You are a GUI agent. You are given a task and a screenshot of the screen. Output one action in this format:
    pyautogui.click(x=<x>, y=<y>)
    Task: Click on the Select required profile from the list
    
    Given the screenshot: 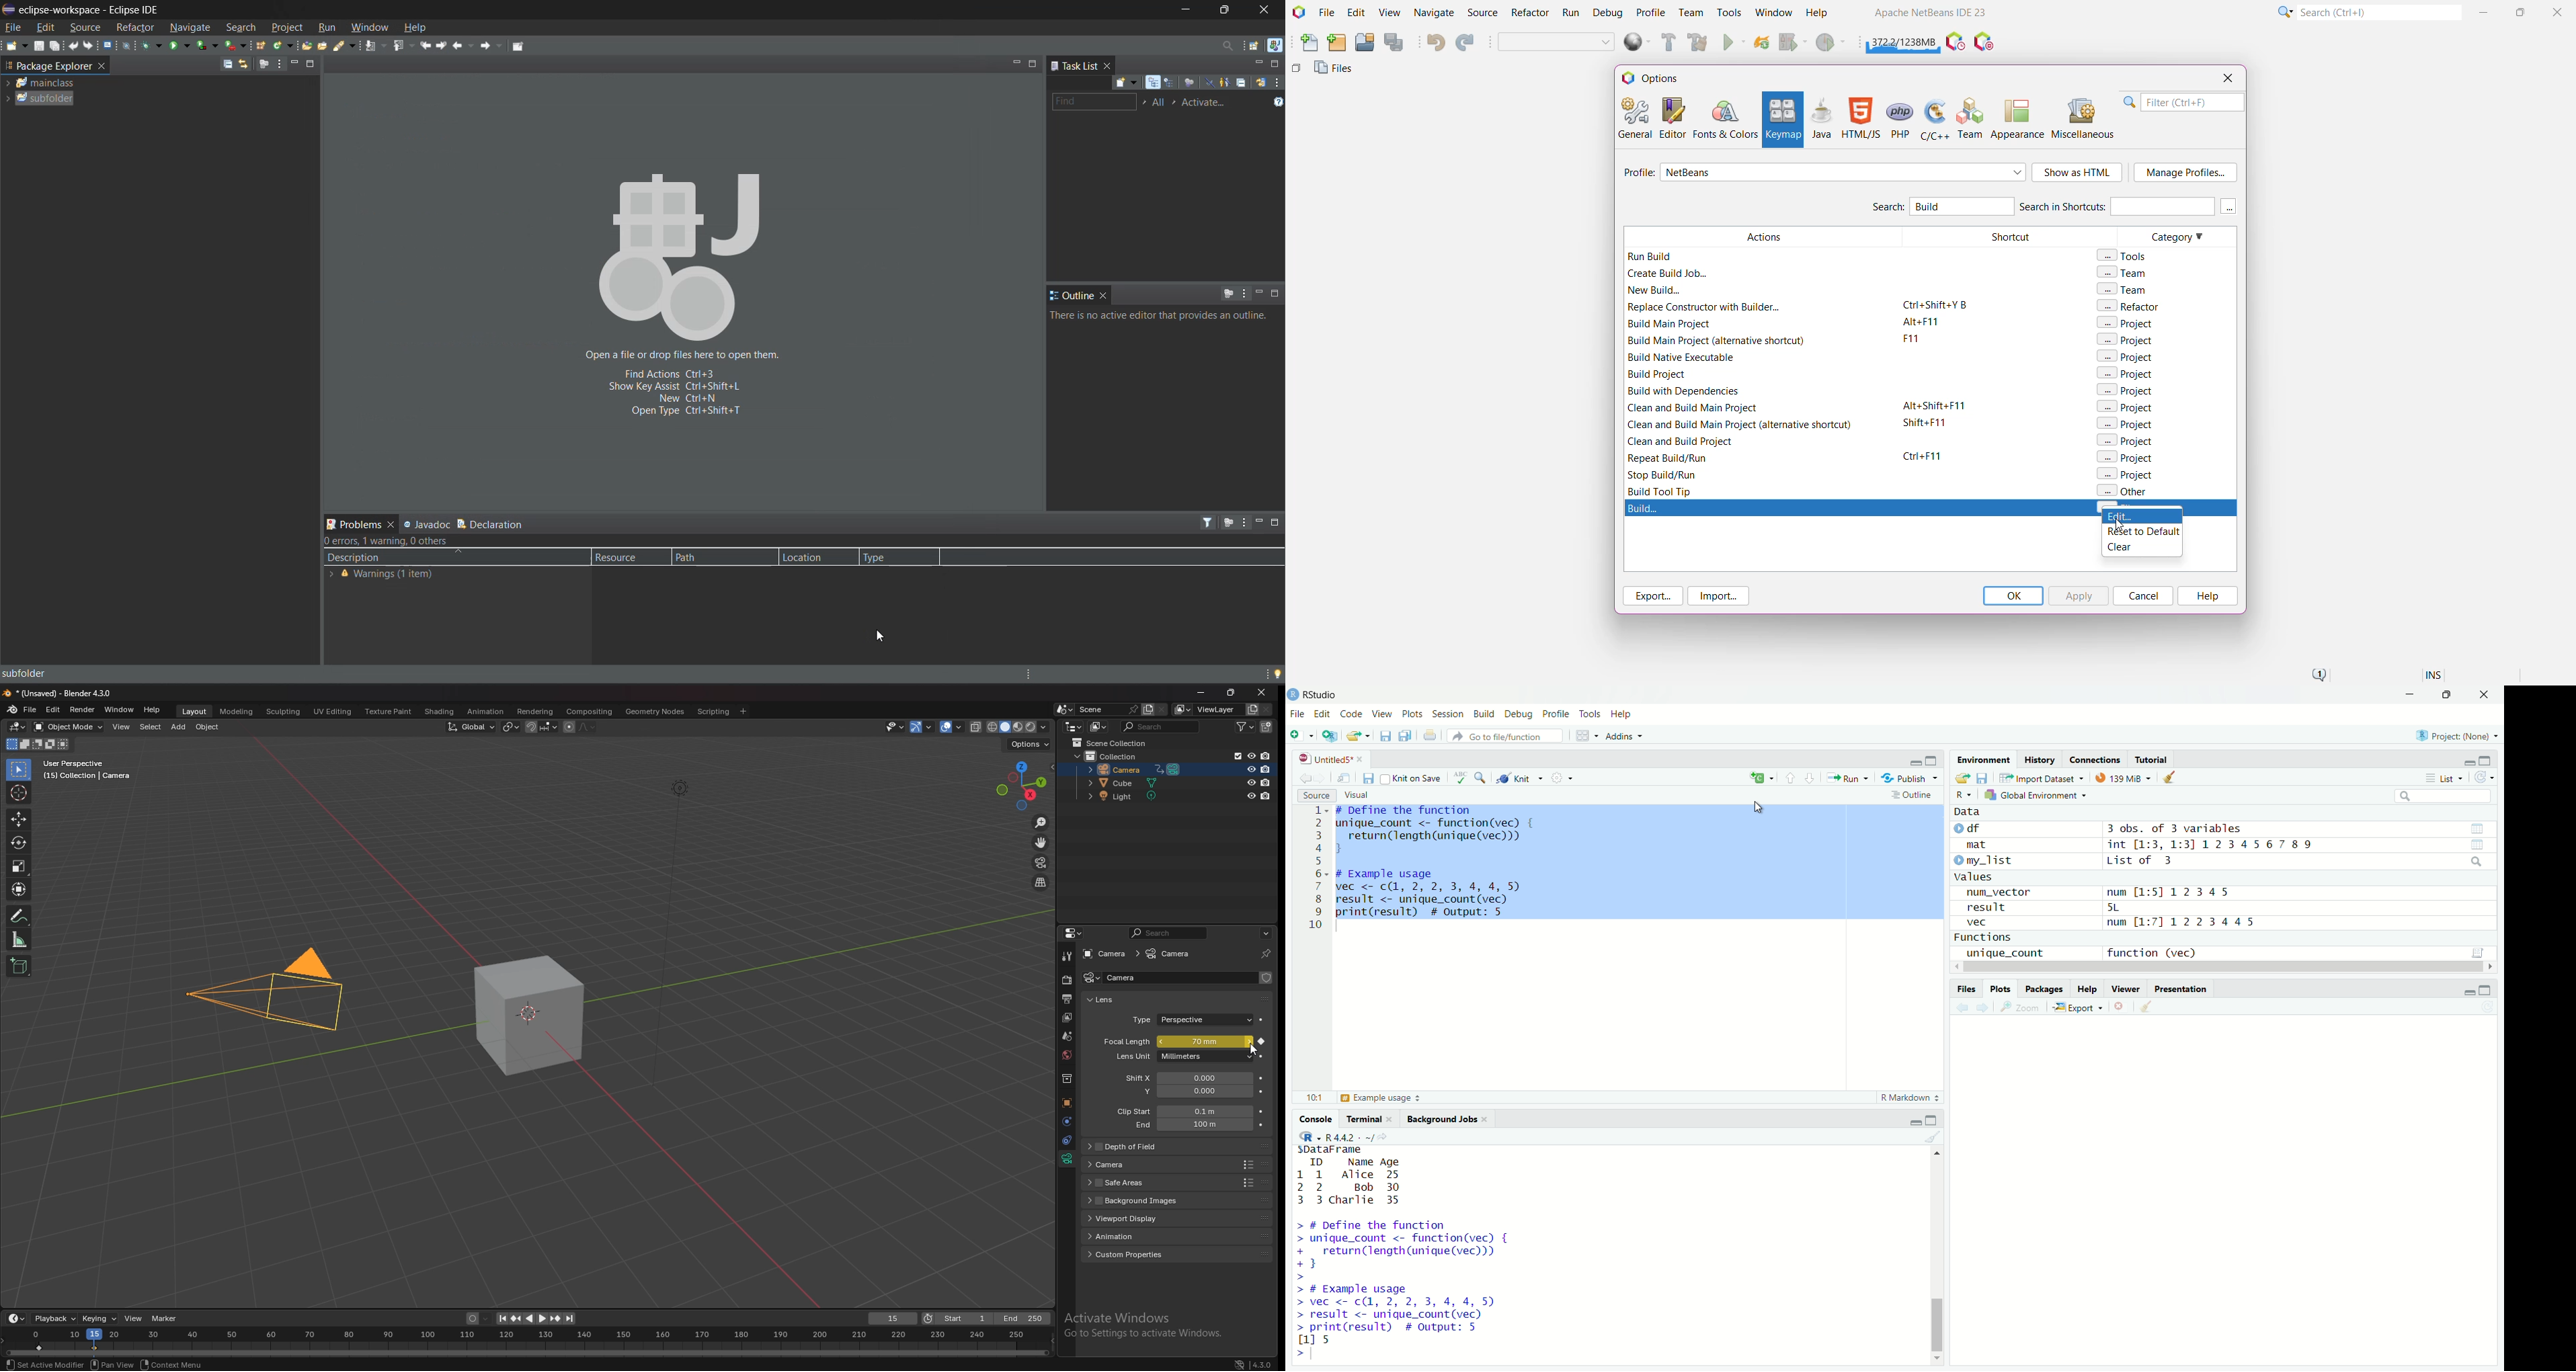 What is the action you would take?
    pyautogui.click(x=1843, y=172)
    